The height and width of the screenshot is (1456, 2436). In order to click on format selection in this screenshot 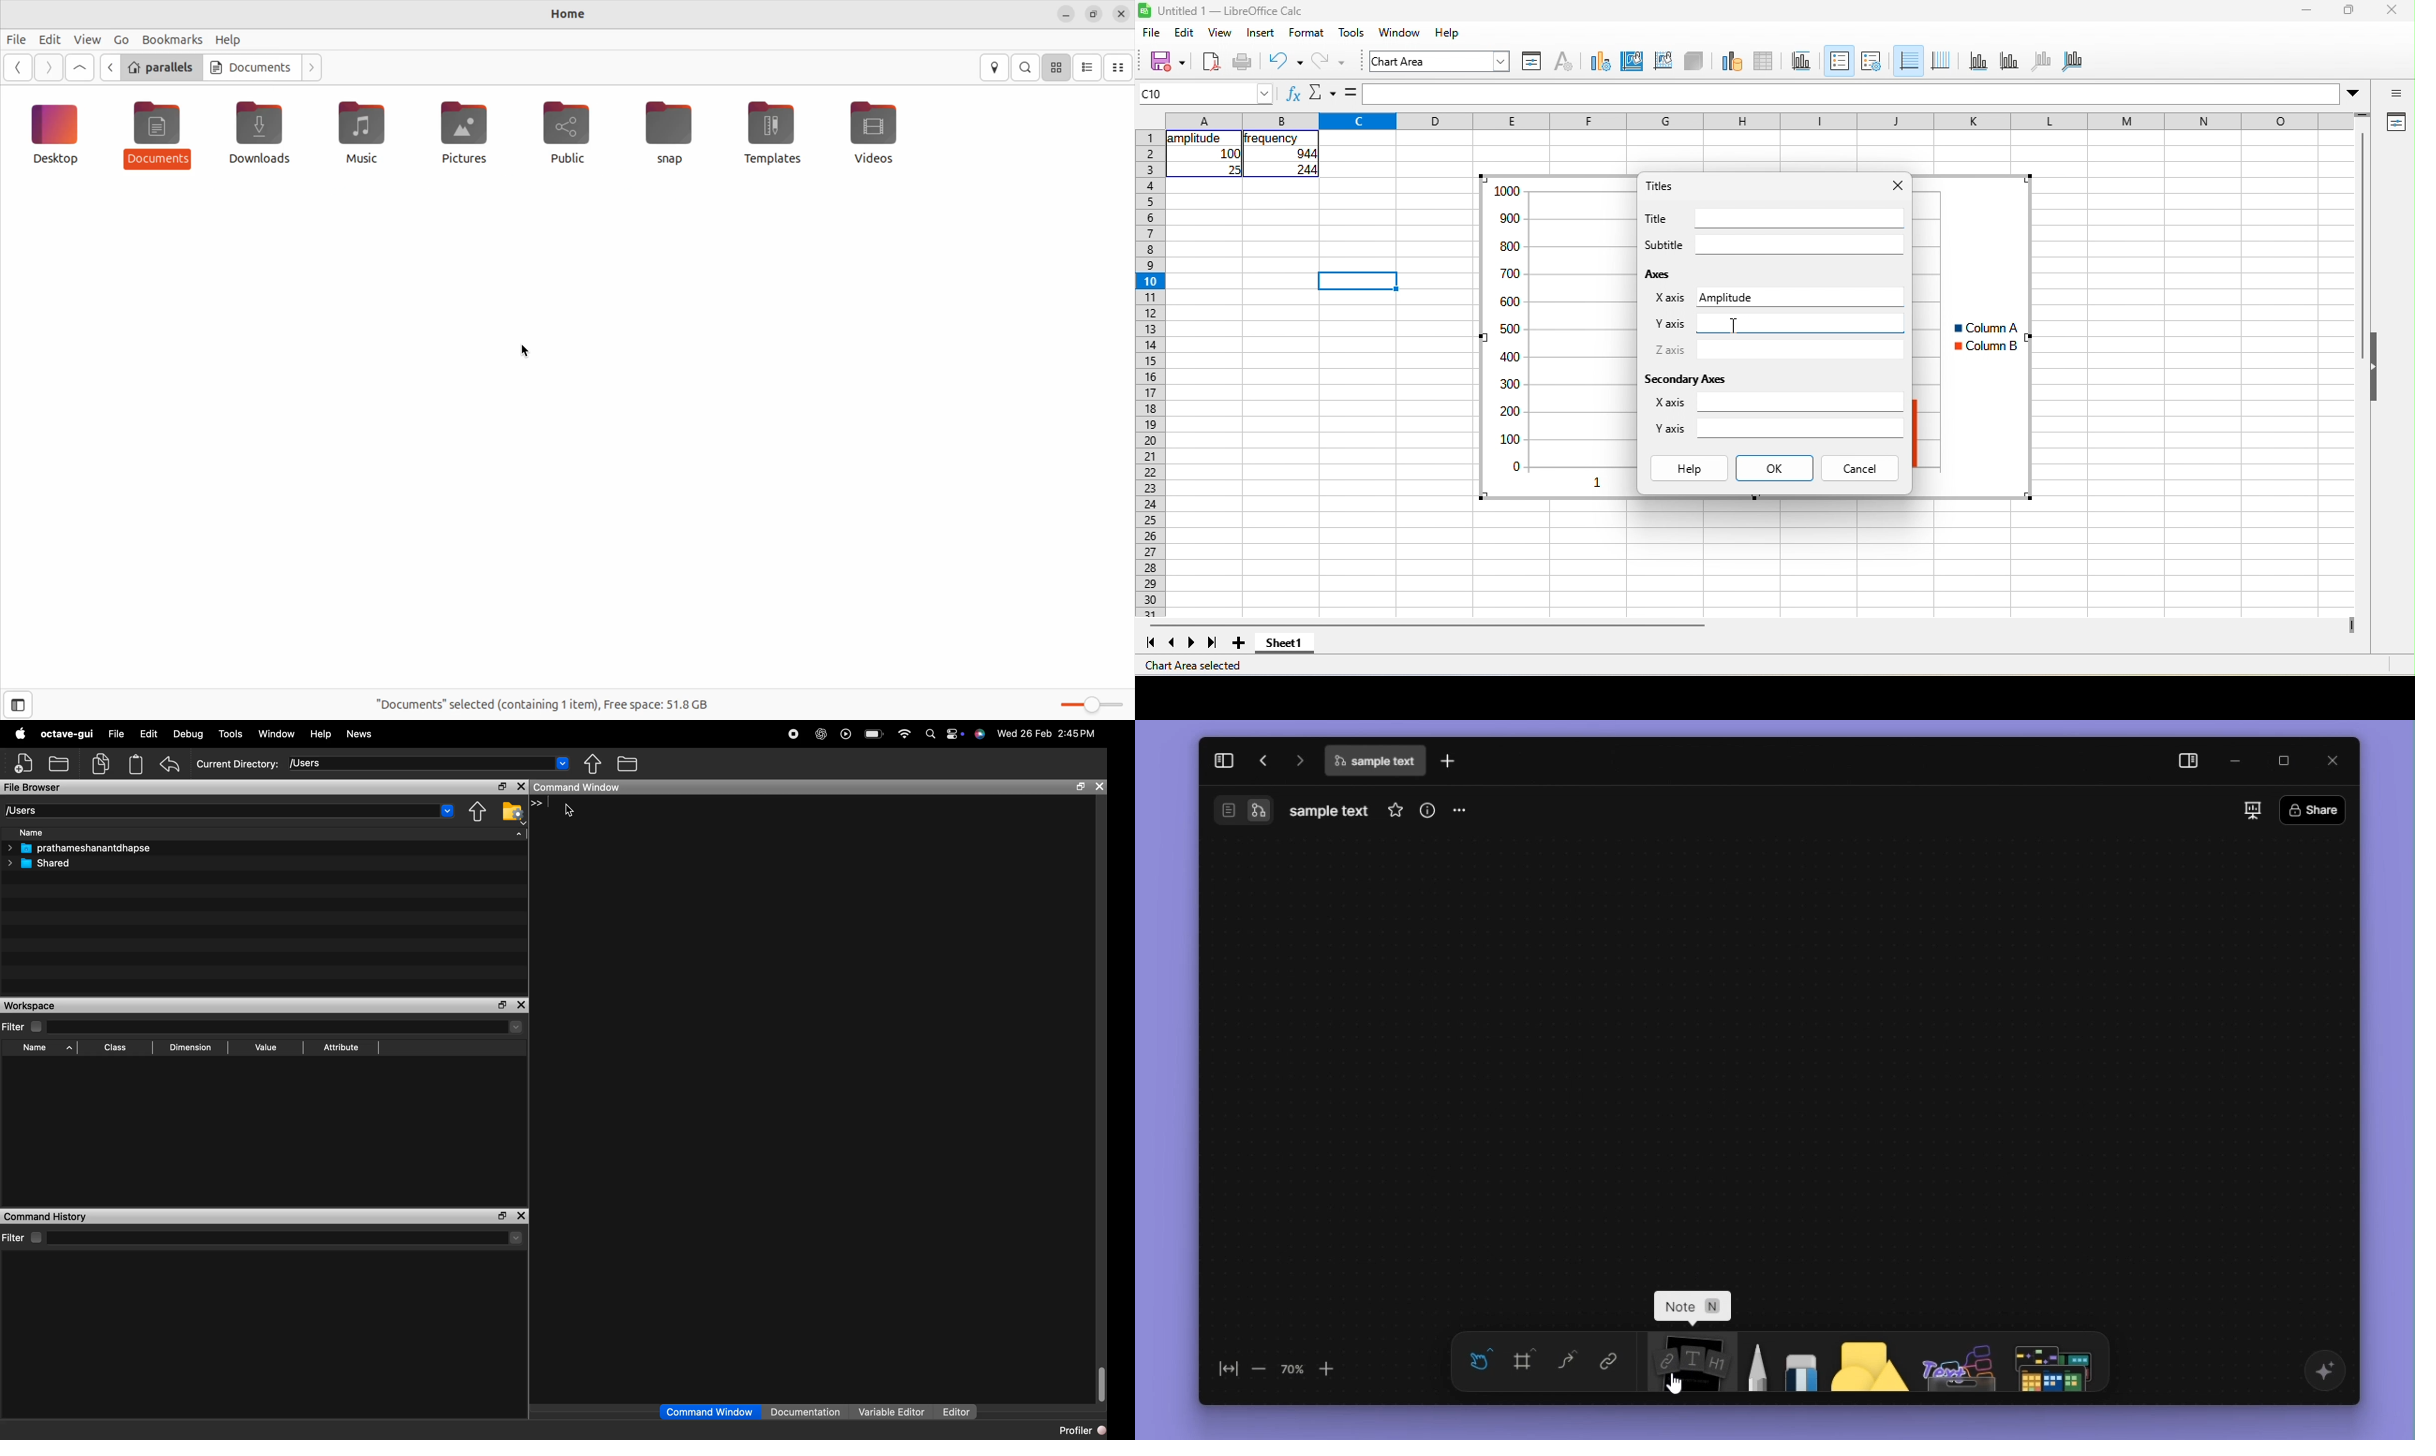, I will do `click(1532, 62)`.